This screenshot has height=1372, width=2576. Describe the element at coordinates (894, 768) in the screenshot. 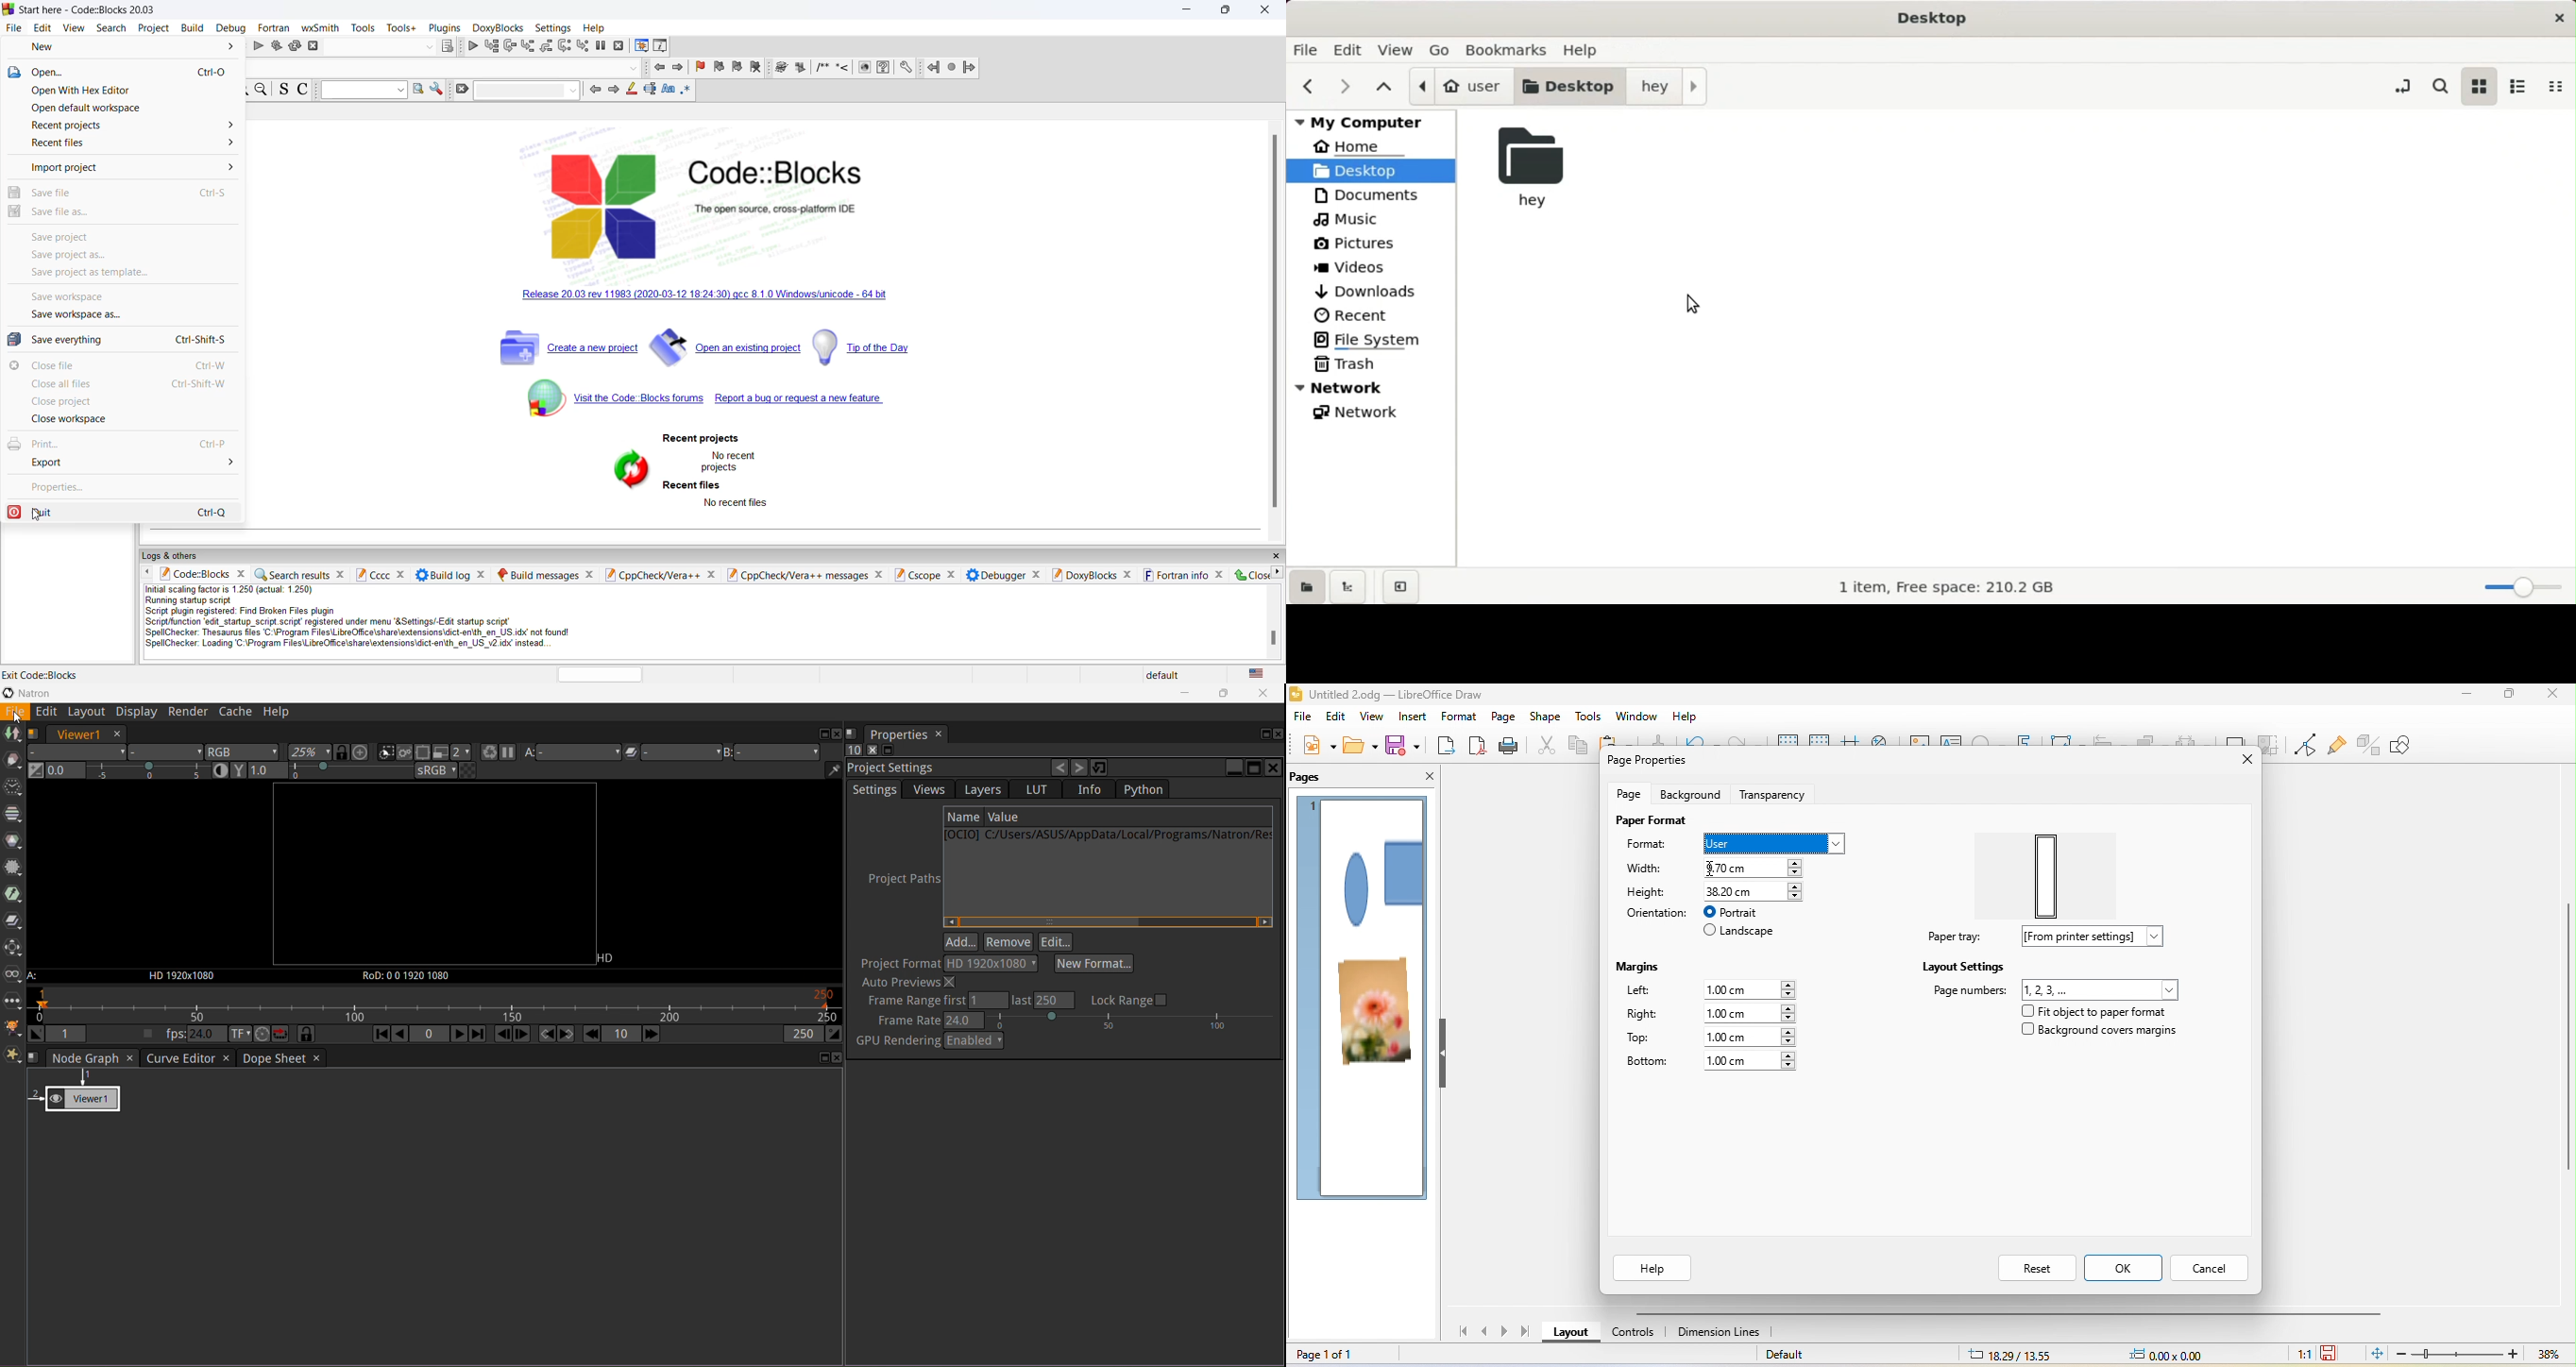

I see `Project Settings` at that location.